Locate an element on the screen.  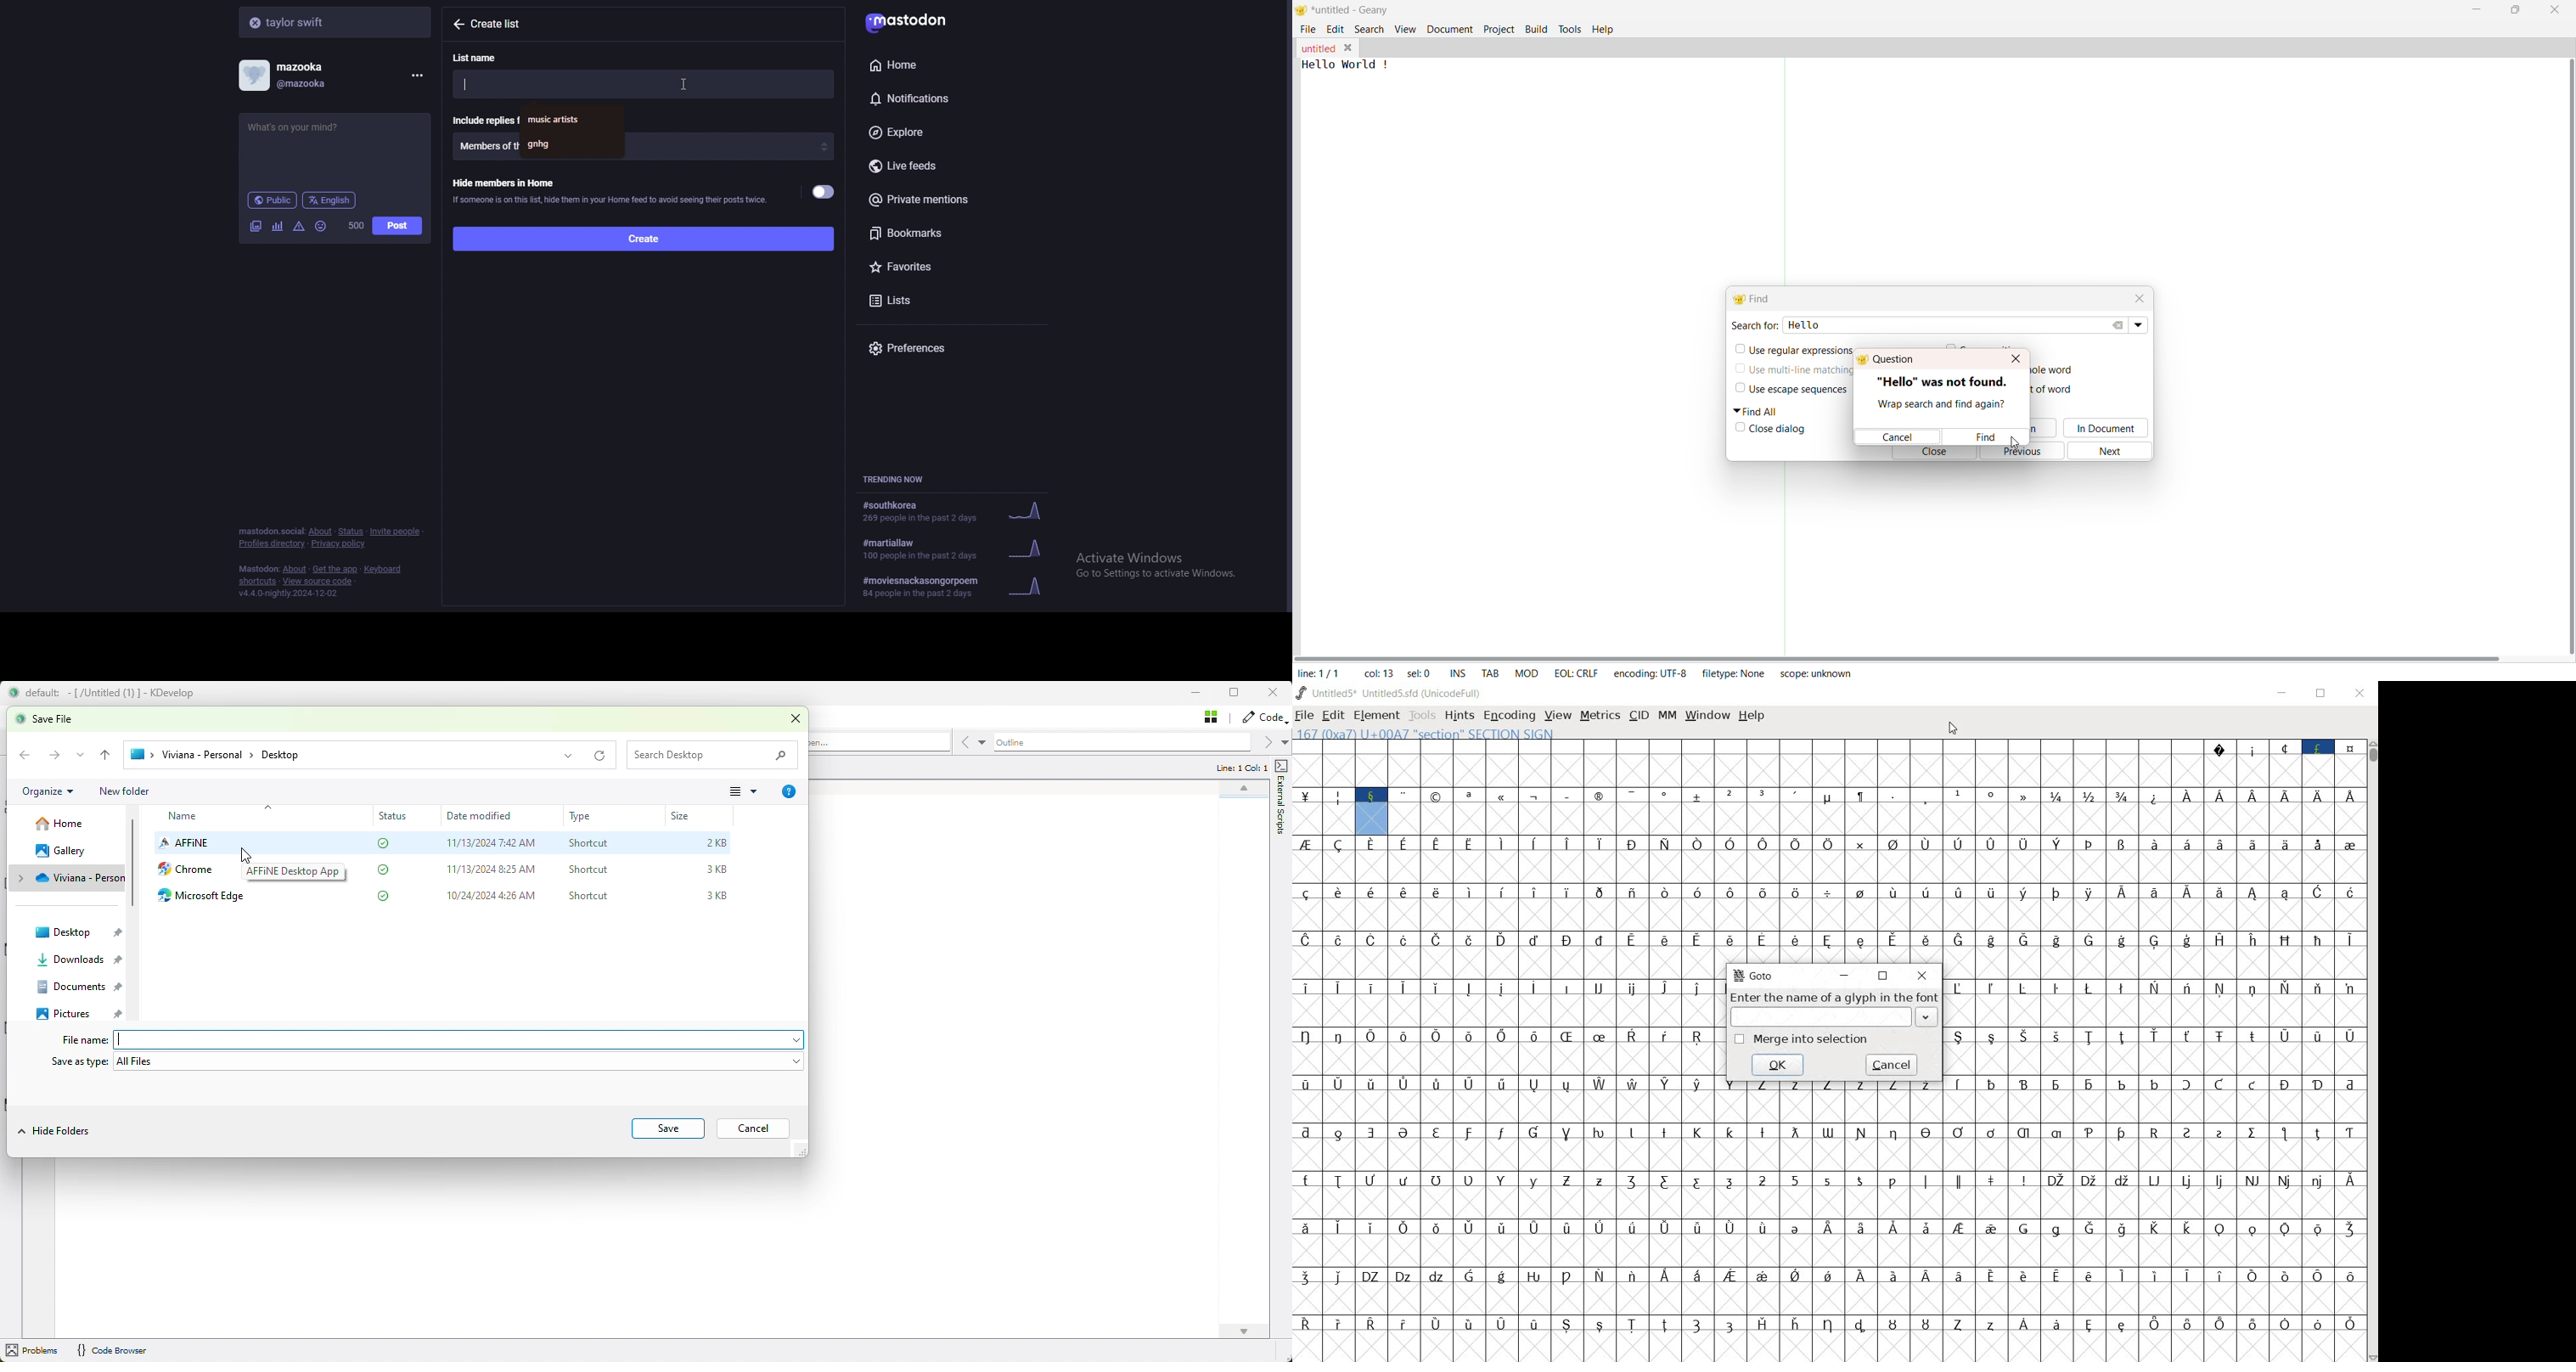
code is located at coordinates (1263, 718).